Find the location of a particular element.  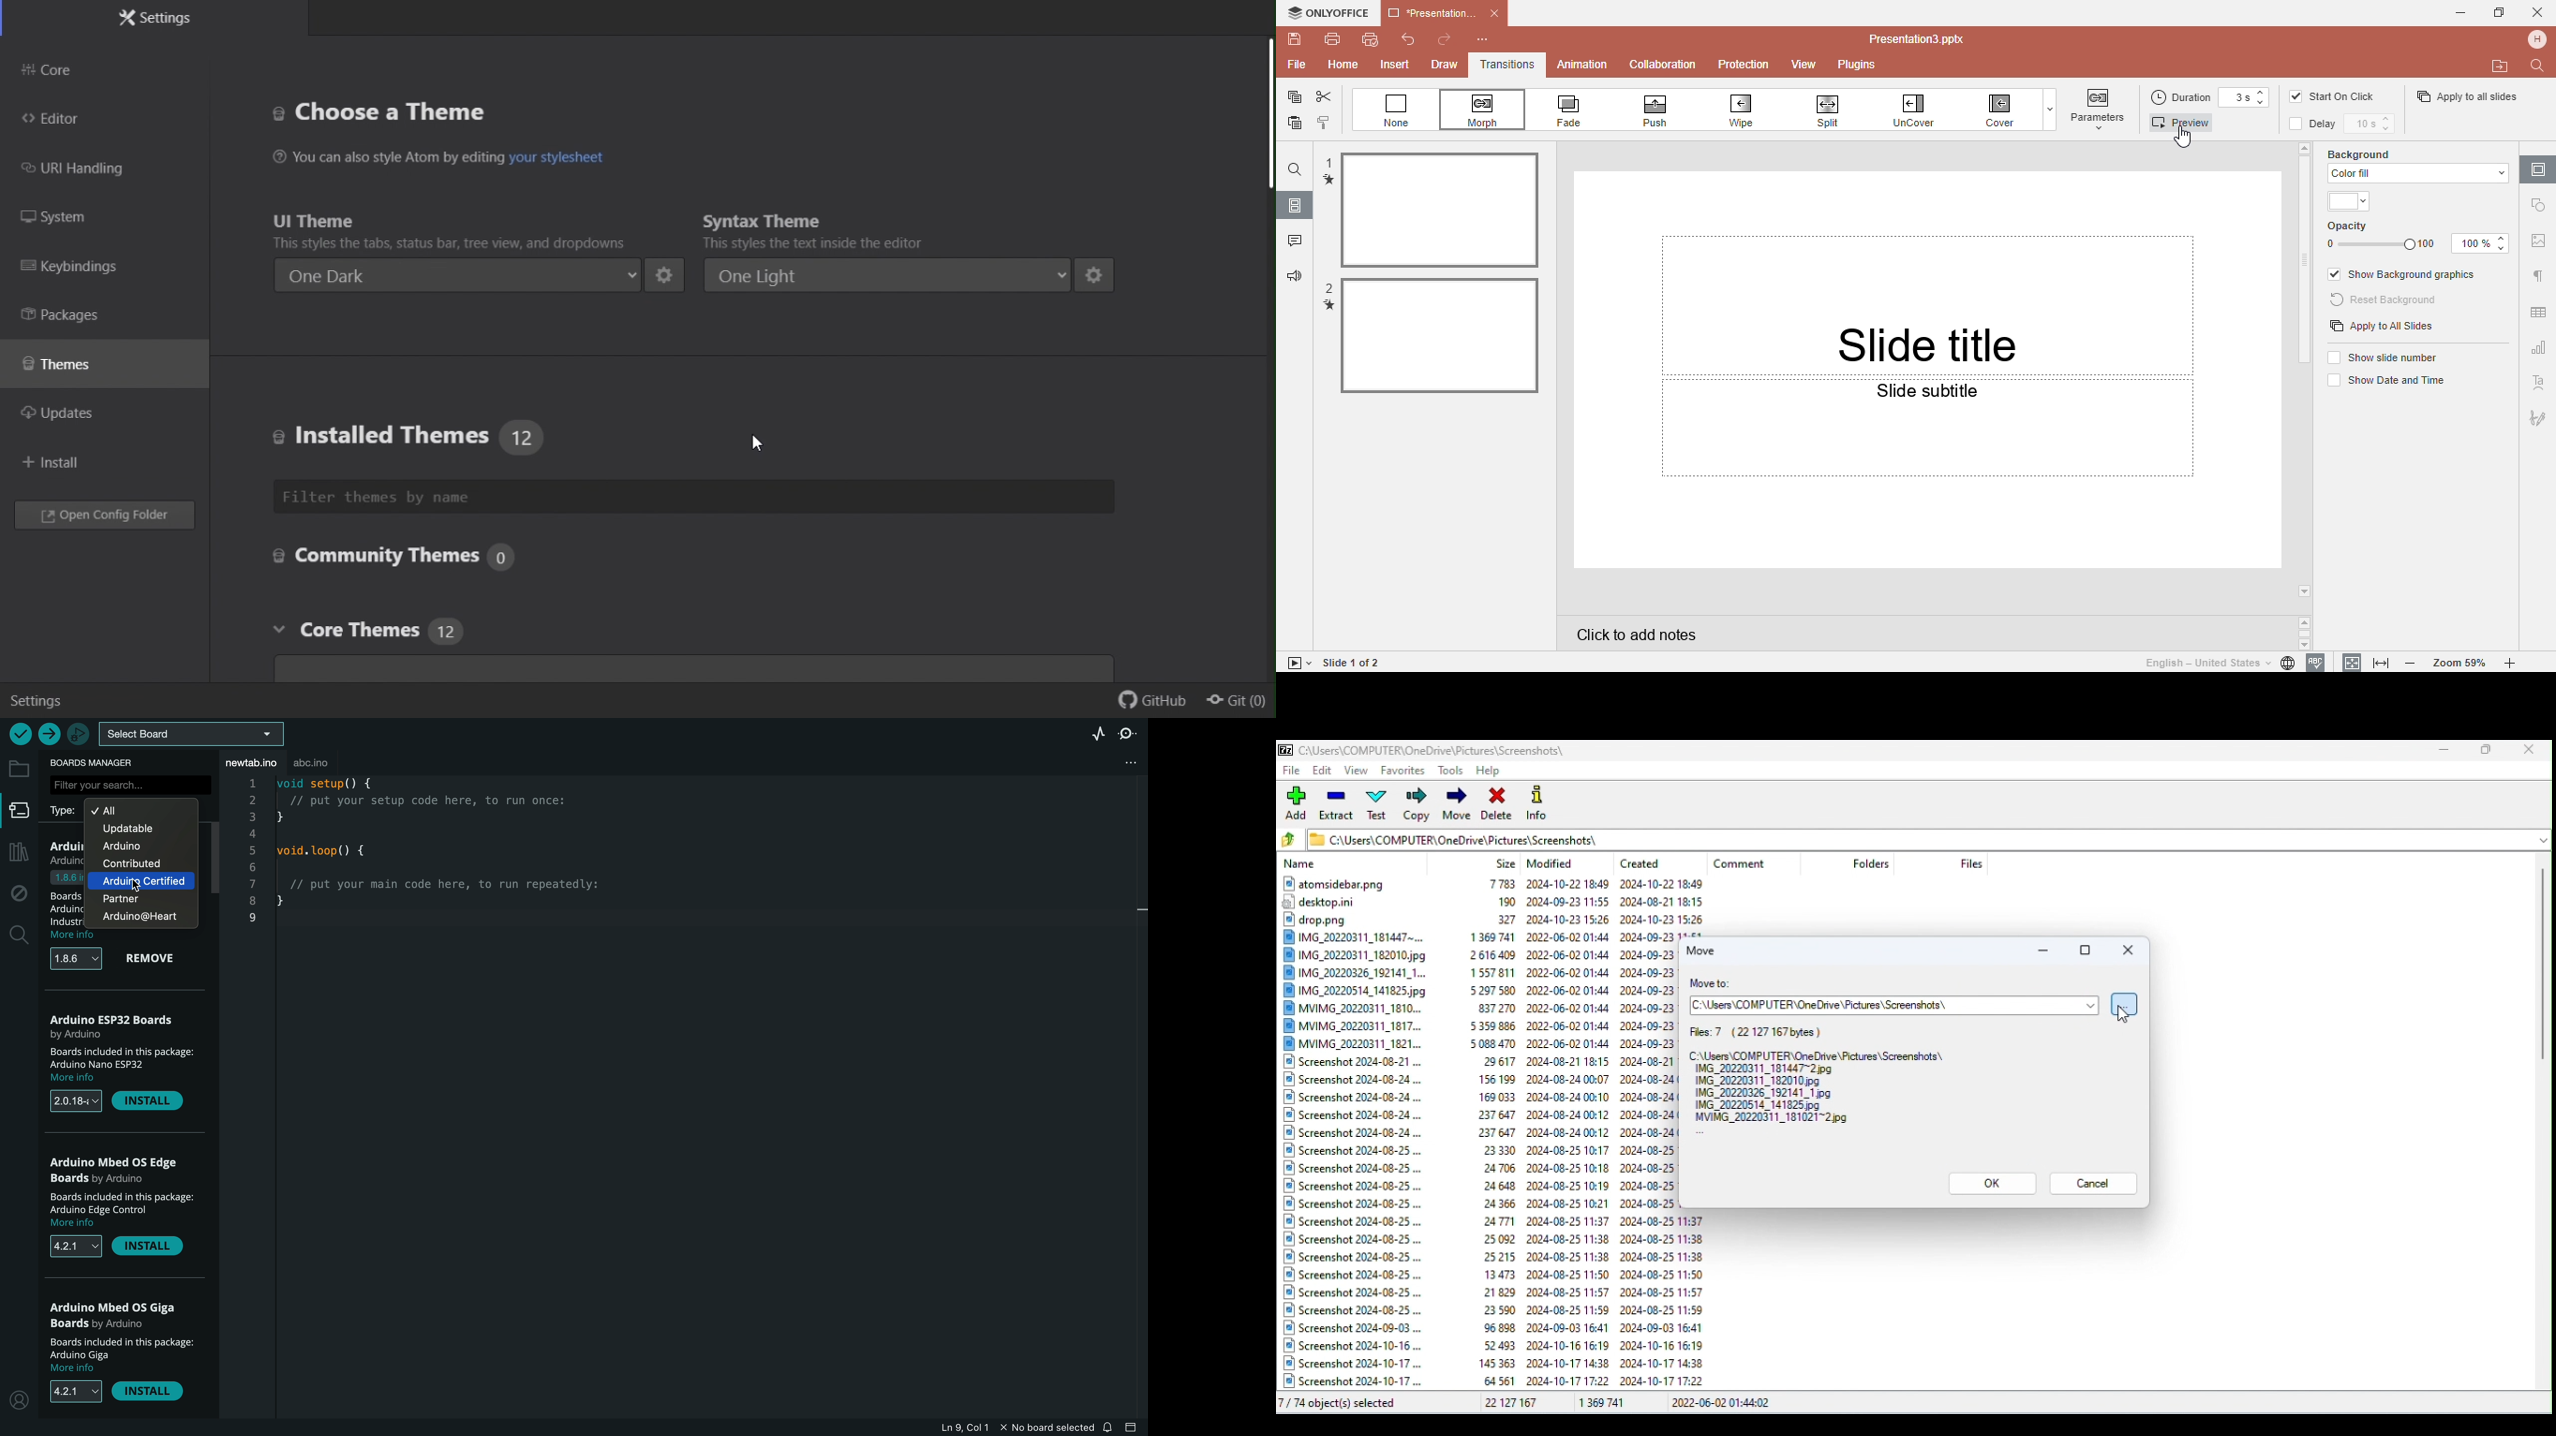

color fill is located at coordinates (2415, 173).